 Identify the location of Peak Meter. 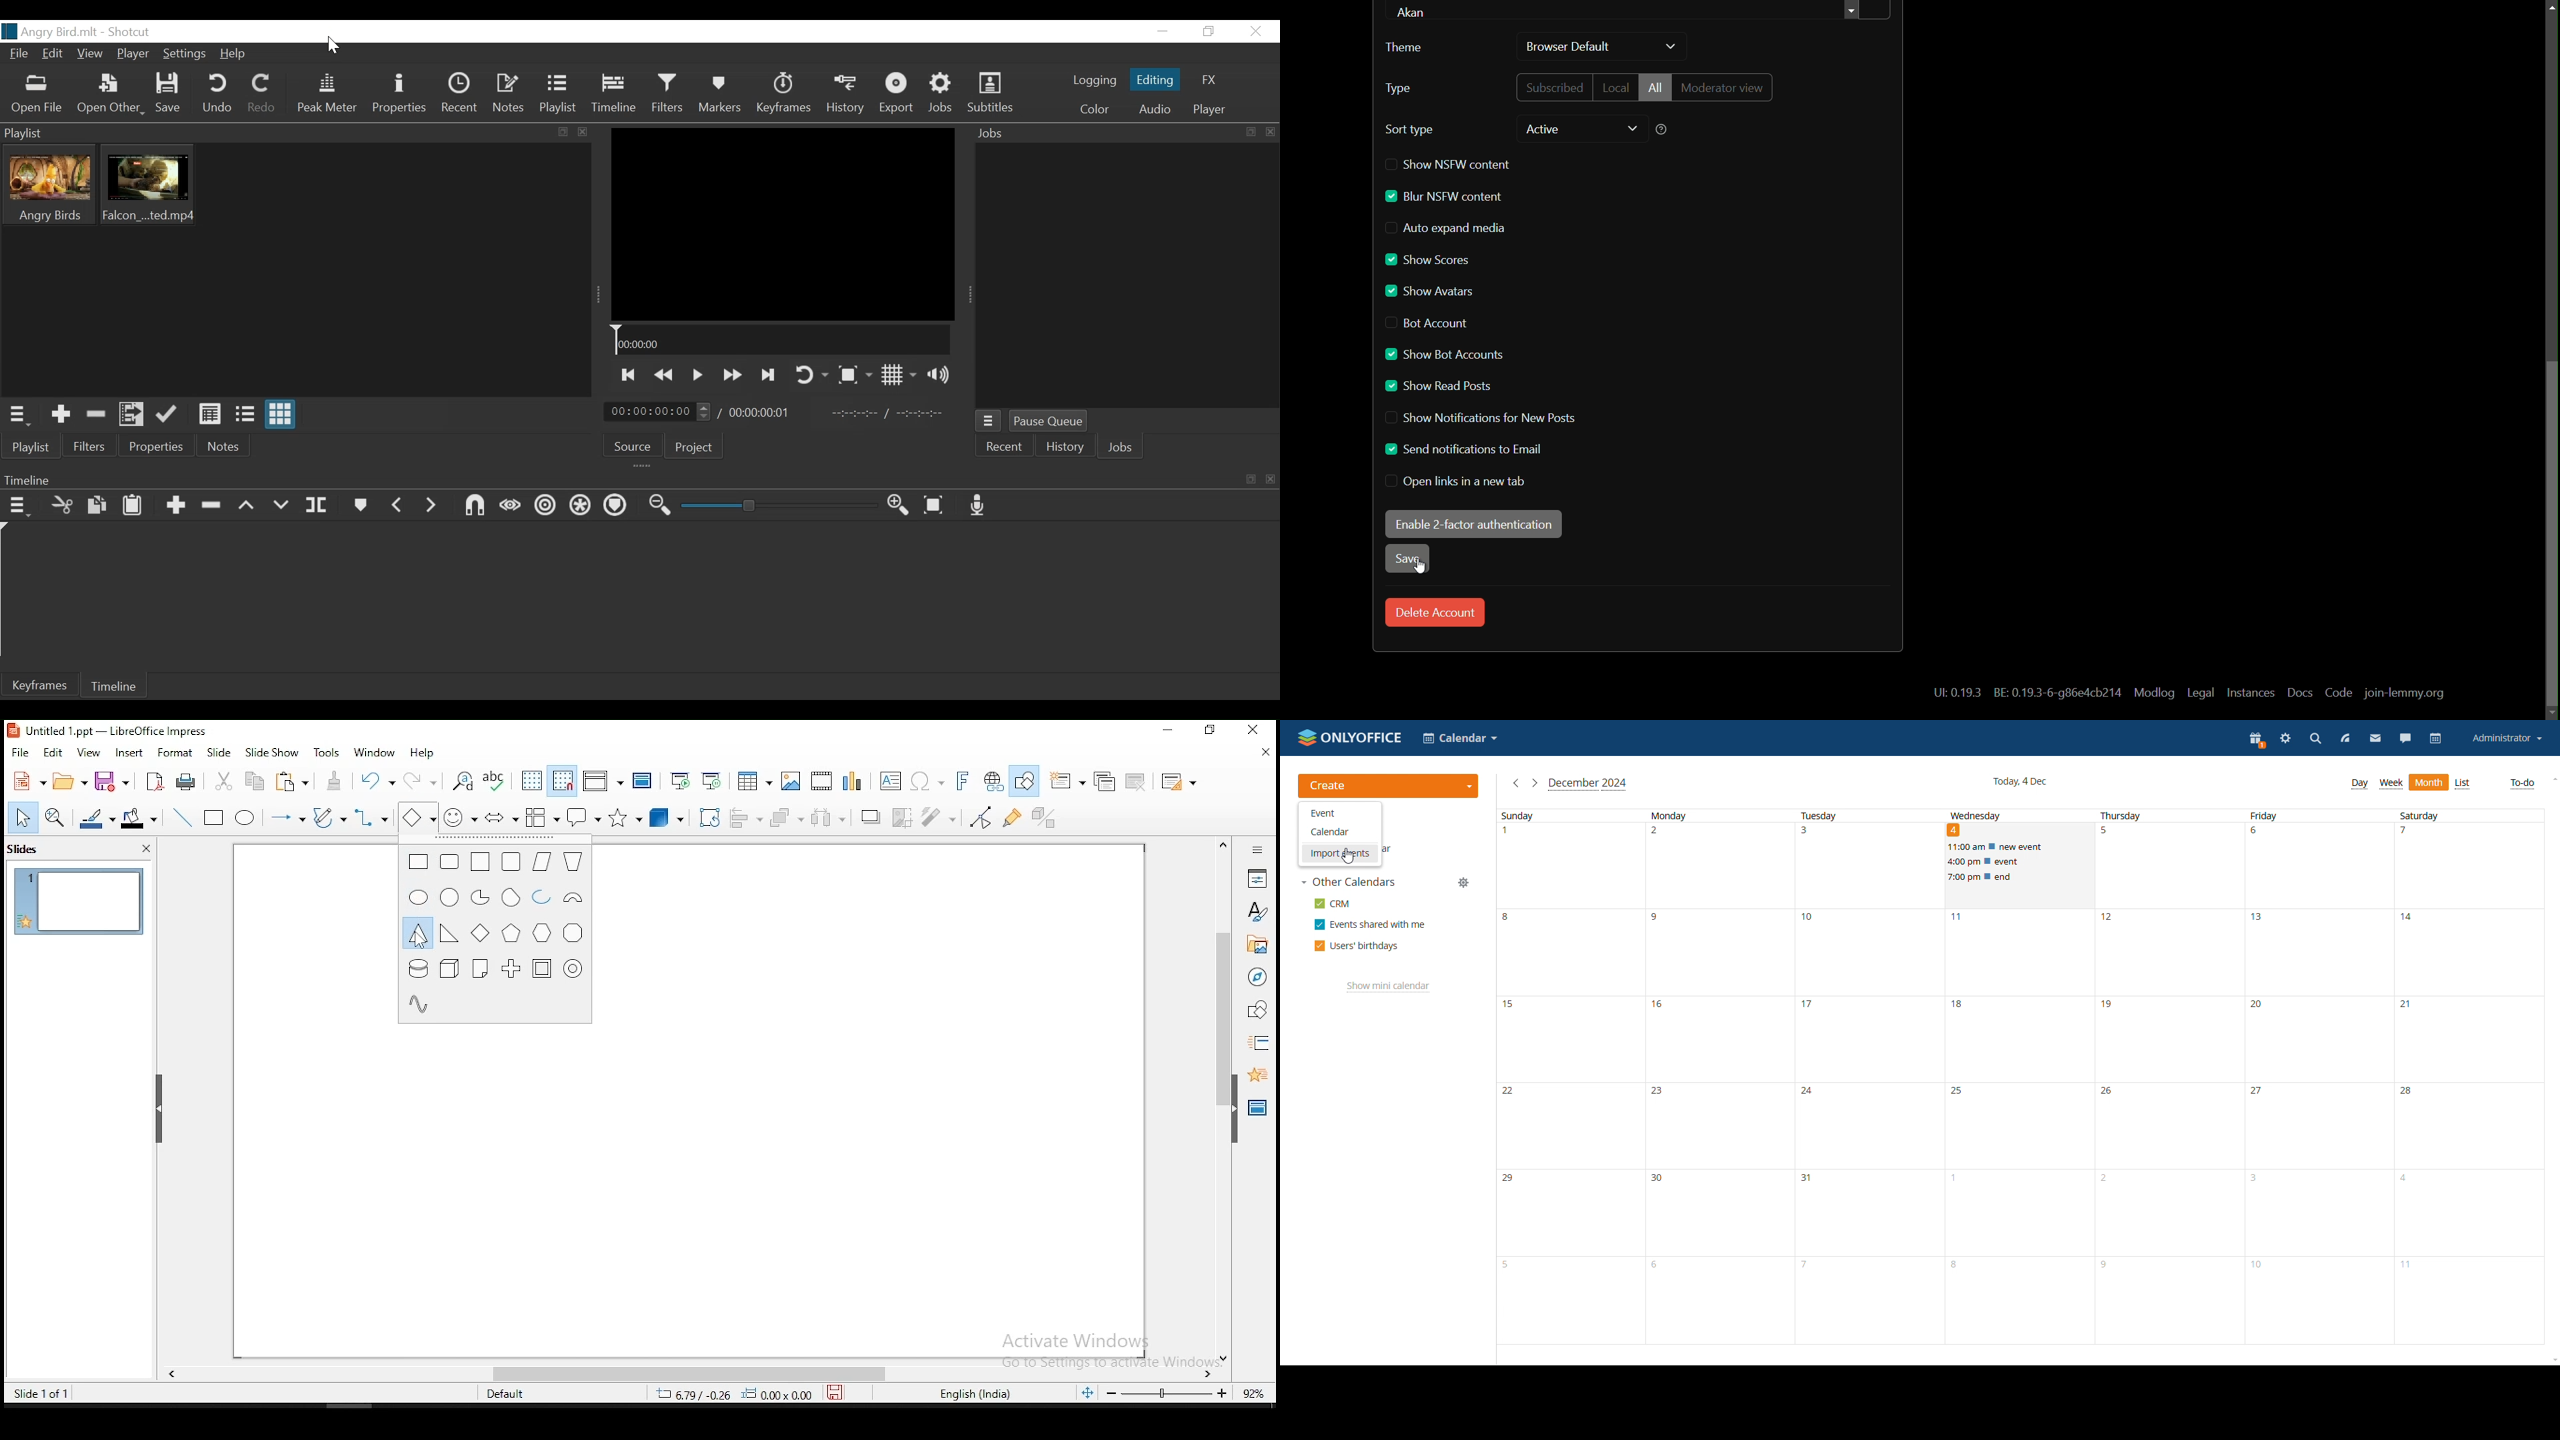
(325, 95).